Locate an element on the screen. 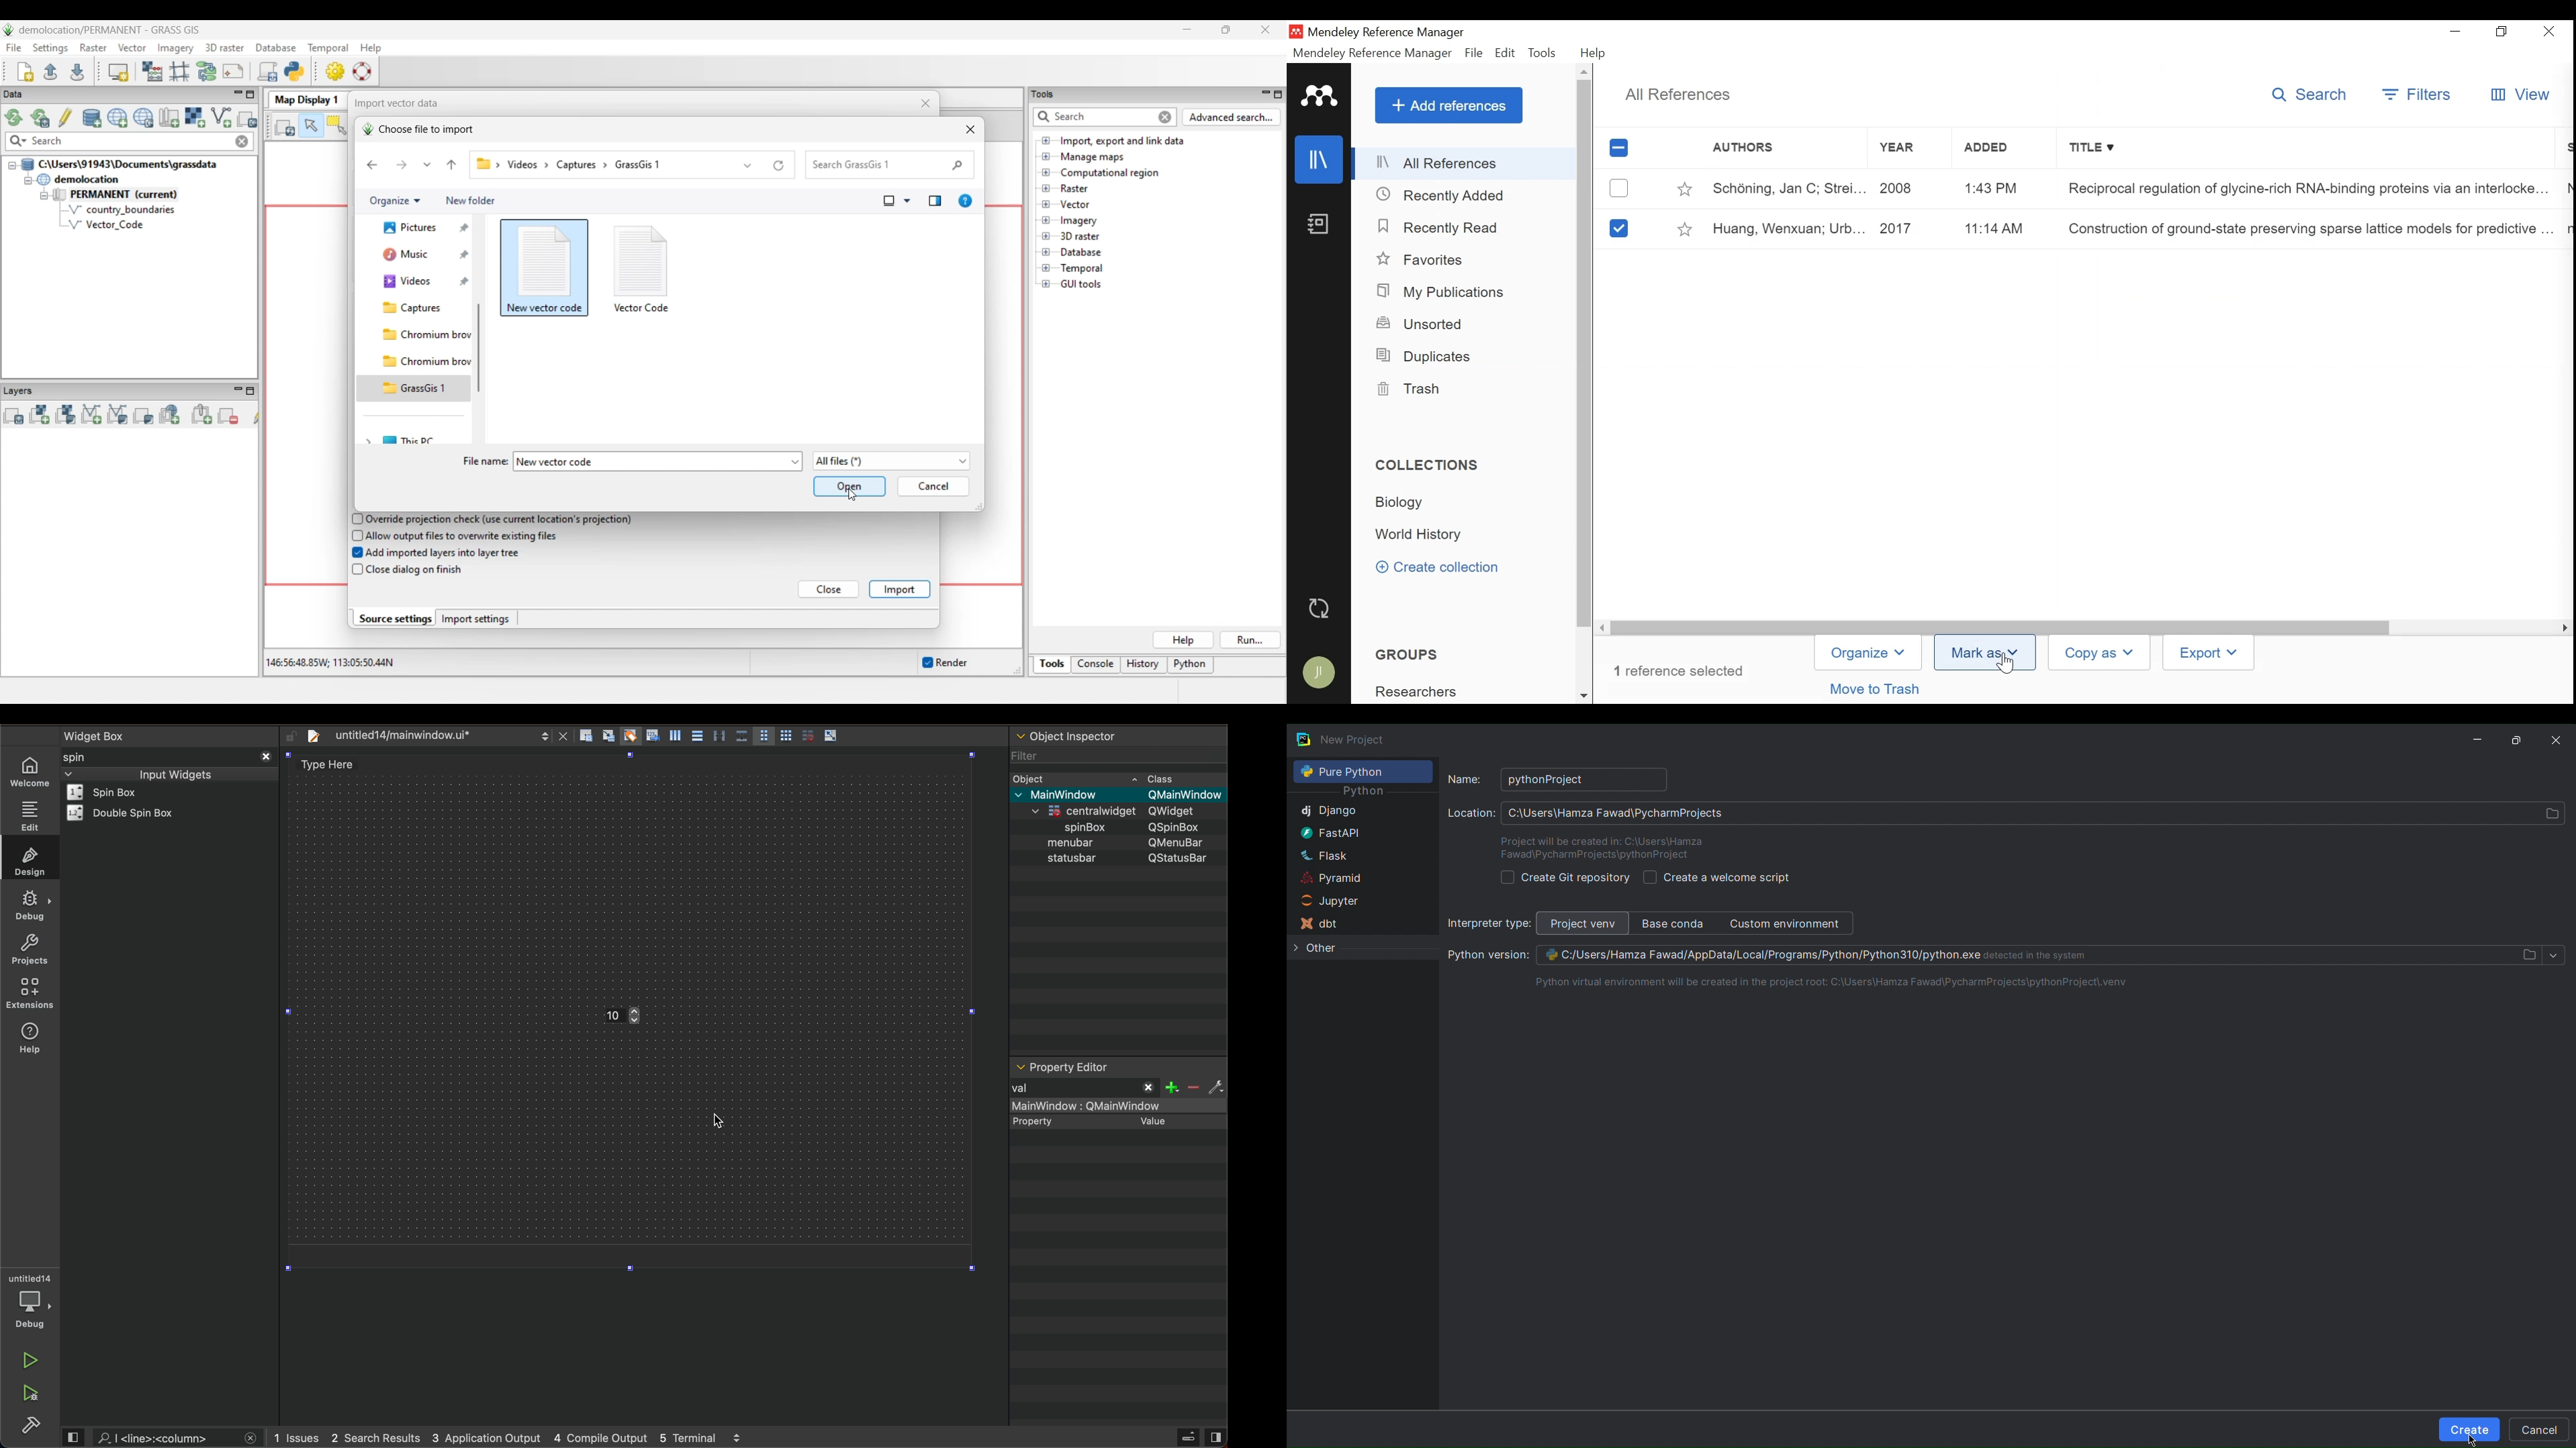 The height and width of the screenshot is (1456, 2576). Year is located at coordinates (1897, 150).